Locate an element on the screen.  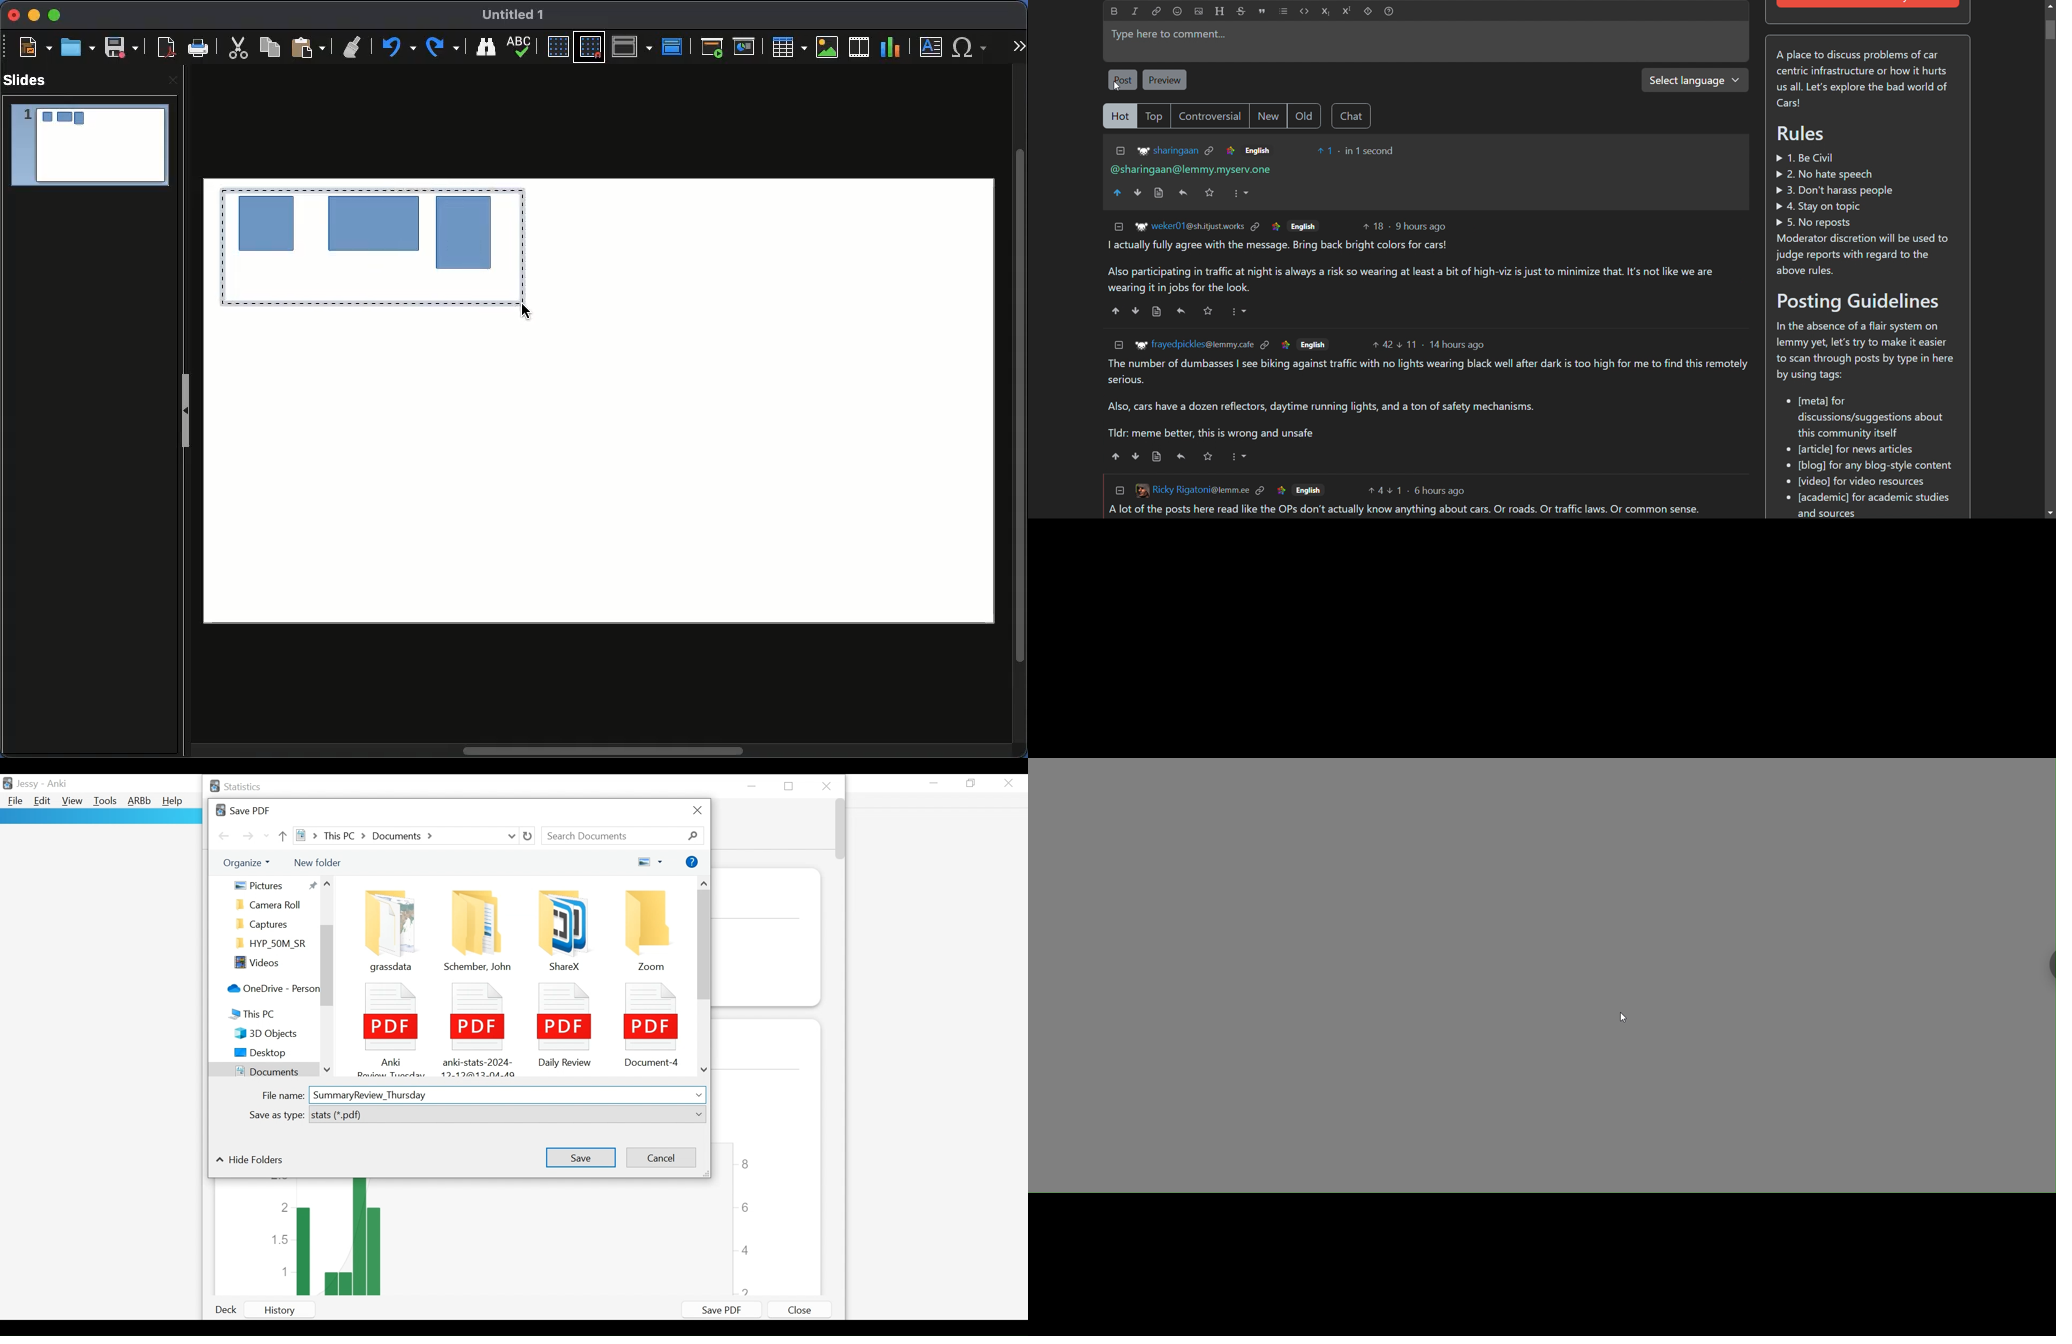
scroll up is located at coordinates (2049, 5).